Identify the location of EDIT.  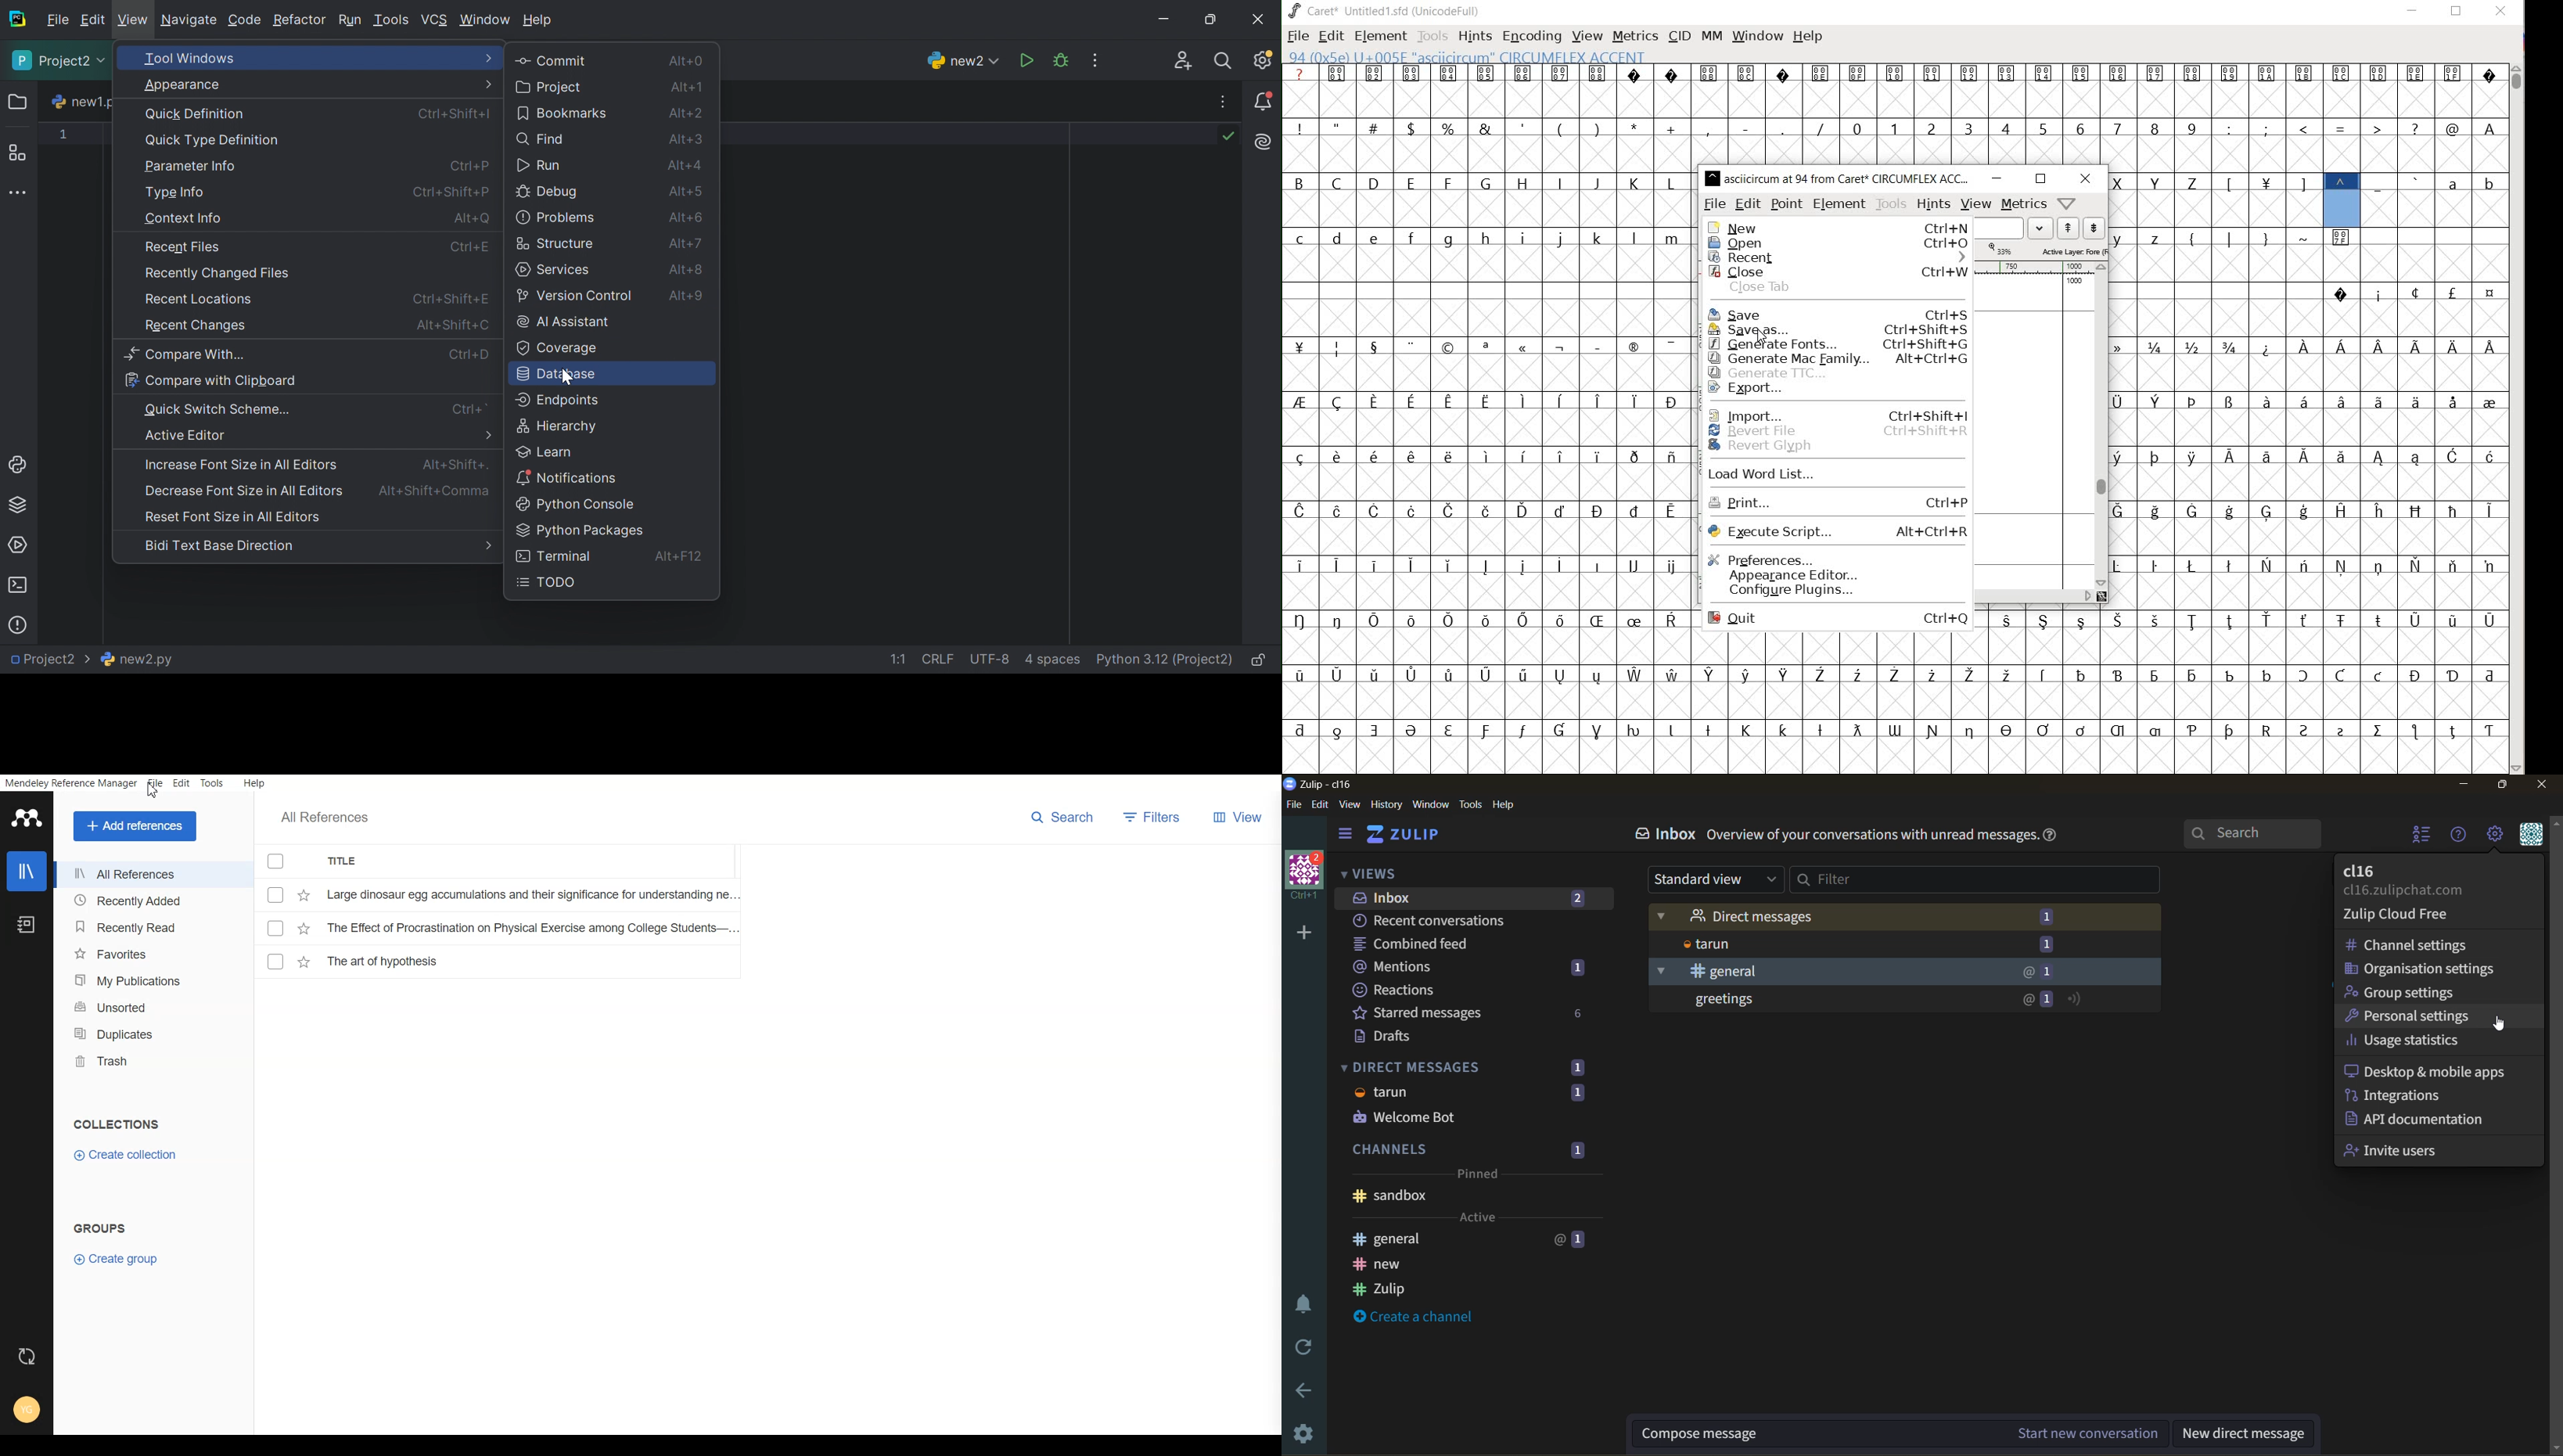
(1332, 36).